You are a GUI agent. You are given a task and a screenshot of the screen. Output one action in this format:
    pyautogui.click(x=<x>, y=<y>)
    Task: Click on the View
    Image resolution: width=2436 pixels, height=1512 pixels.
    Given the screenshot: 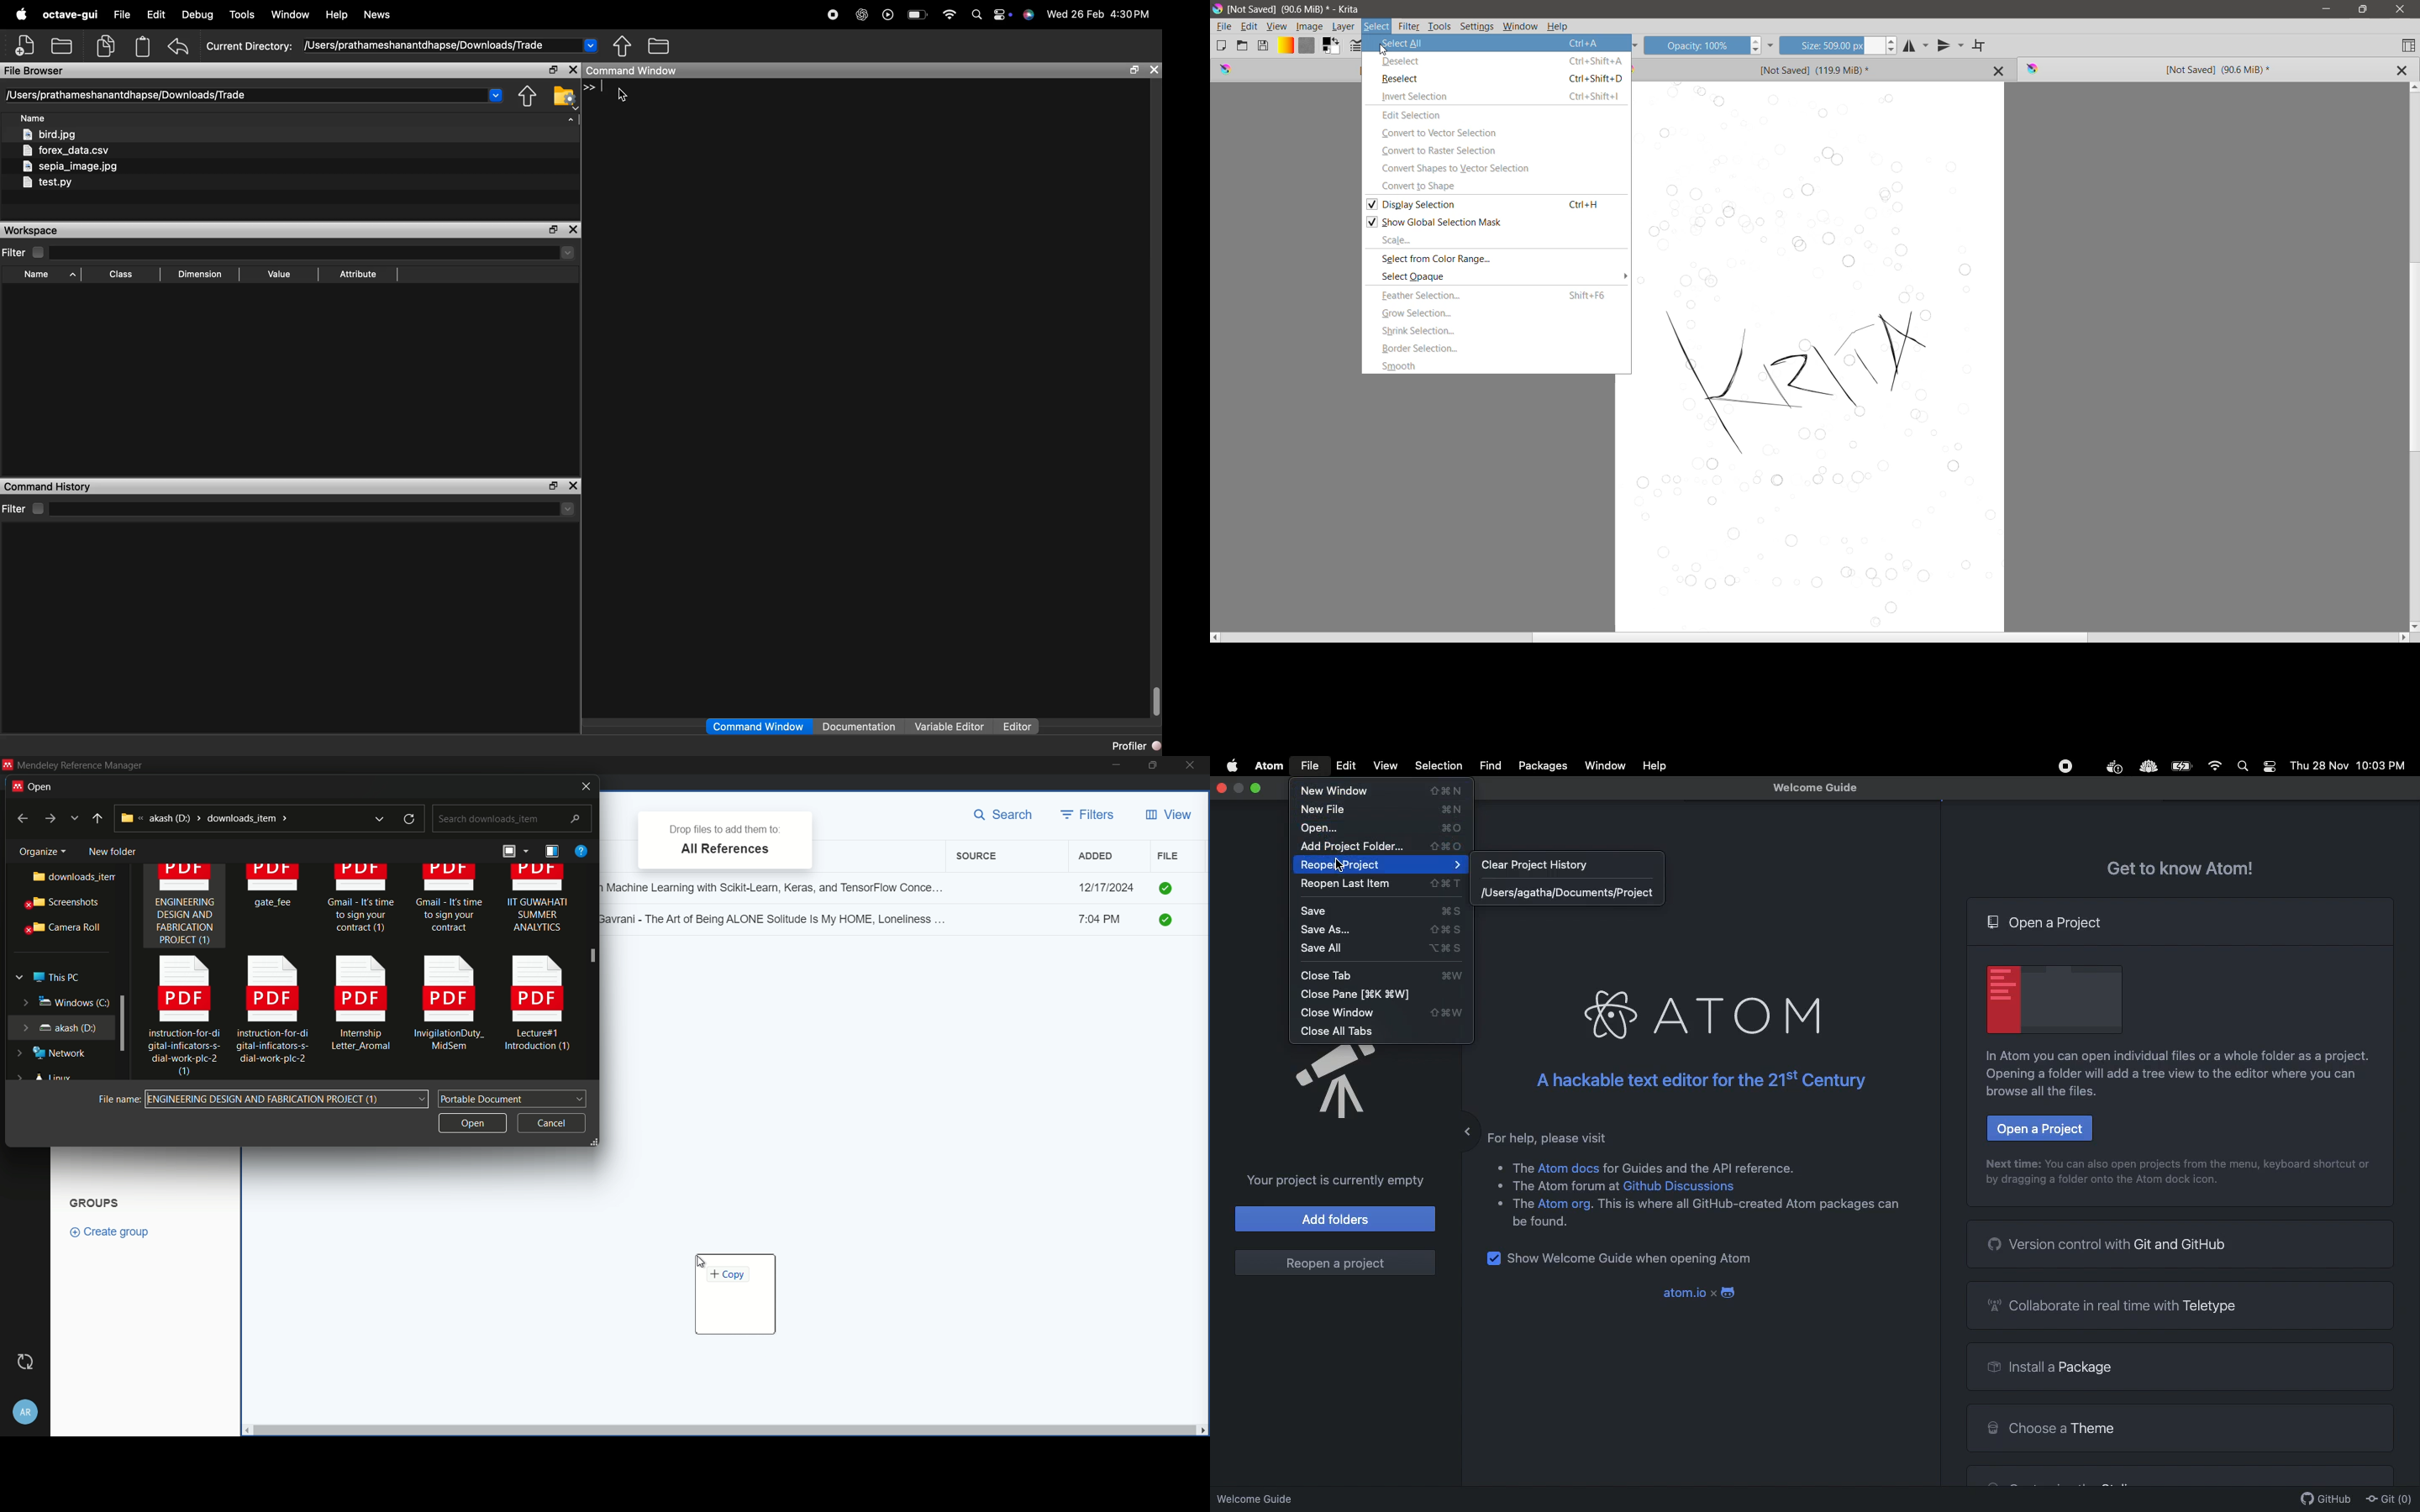 What is the action you would take?
    pyautogui.click(x=1277, y=26)
    